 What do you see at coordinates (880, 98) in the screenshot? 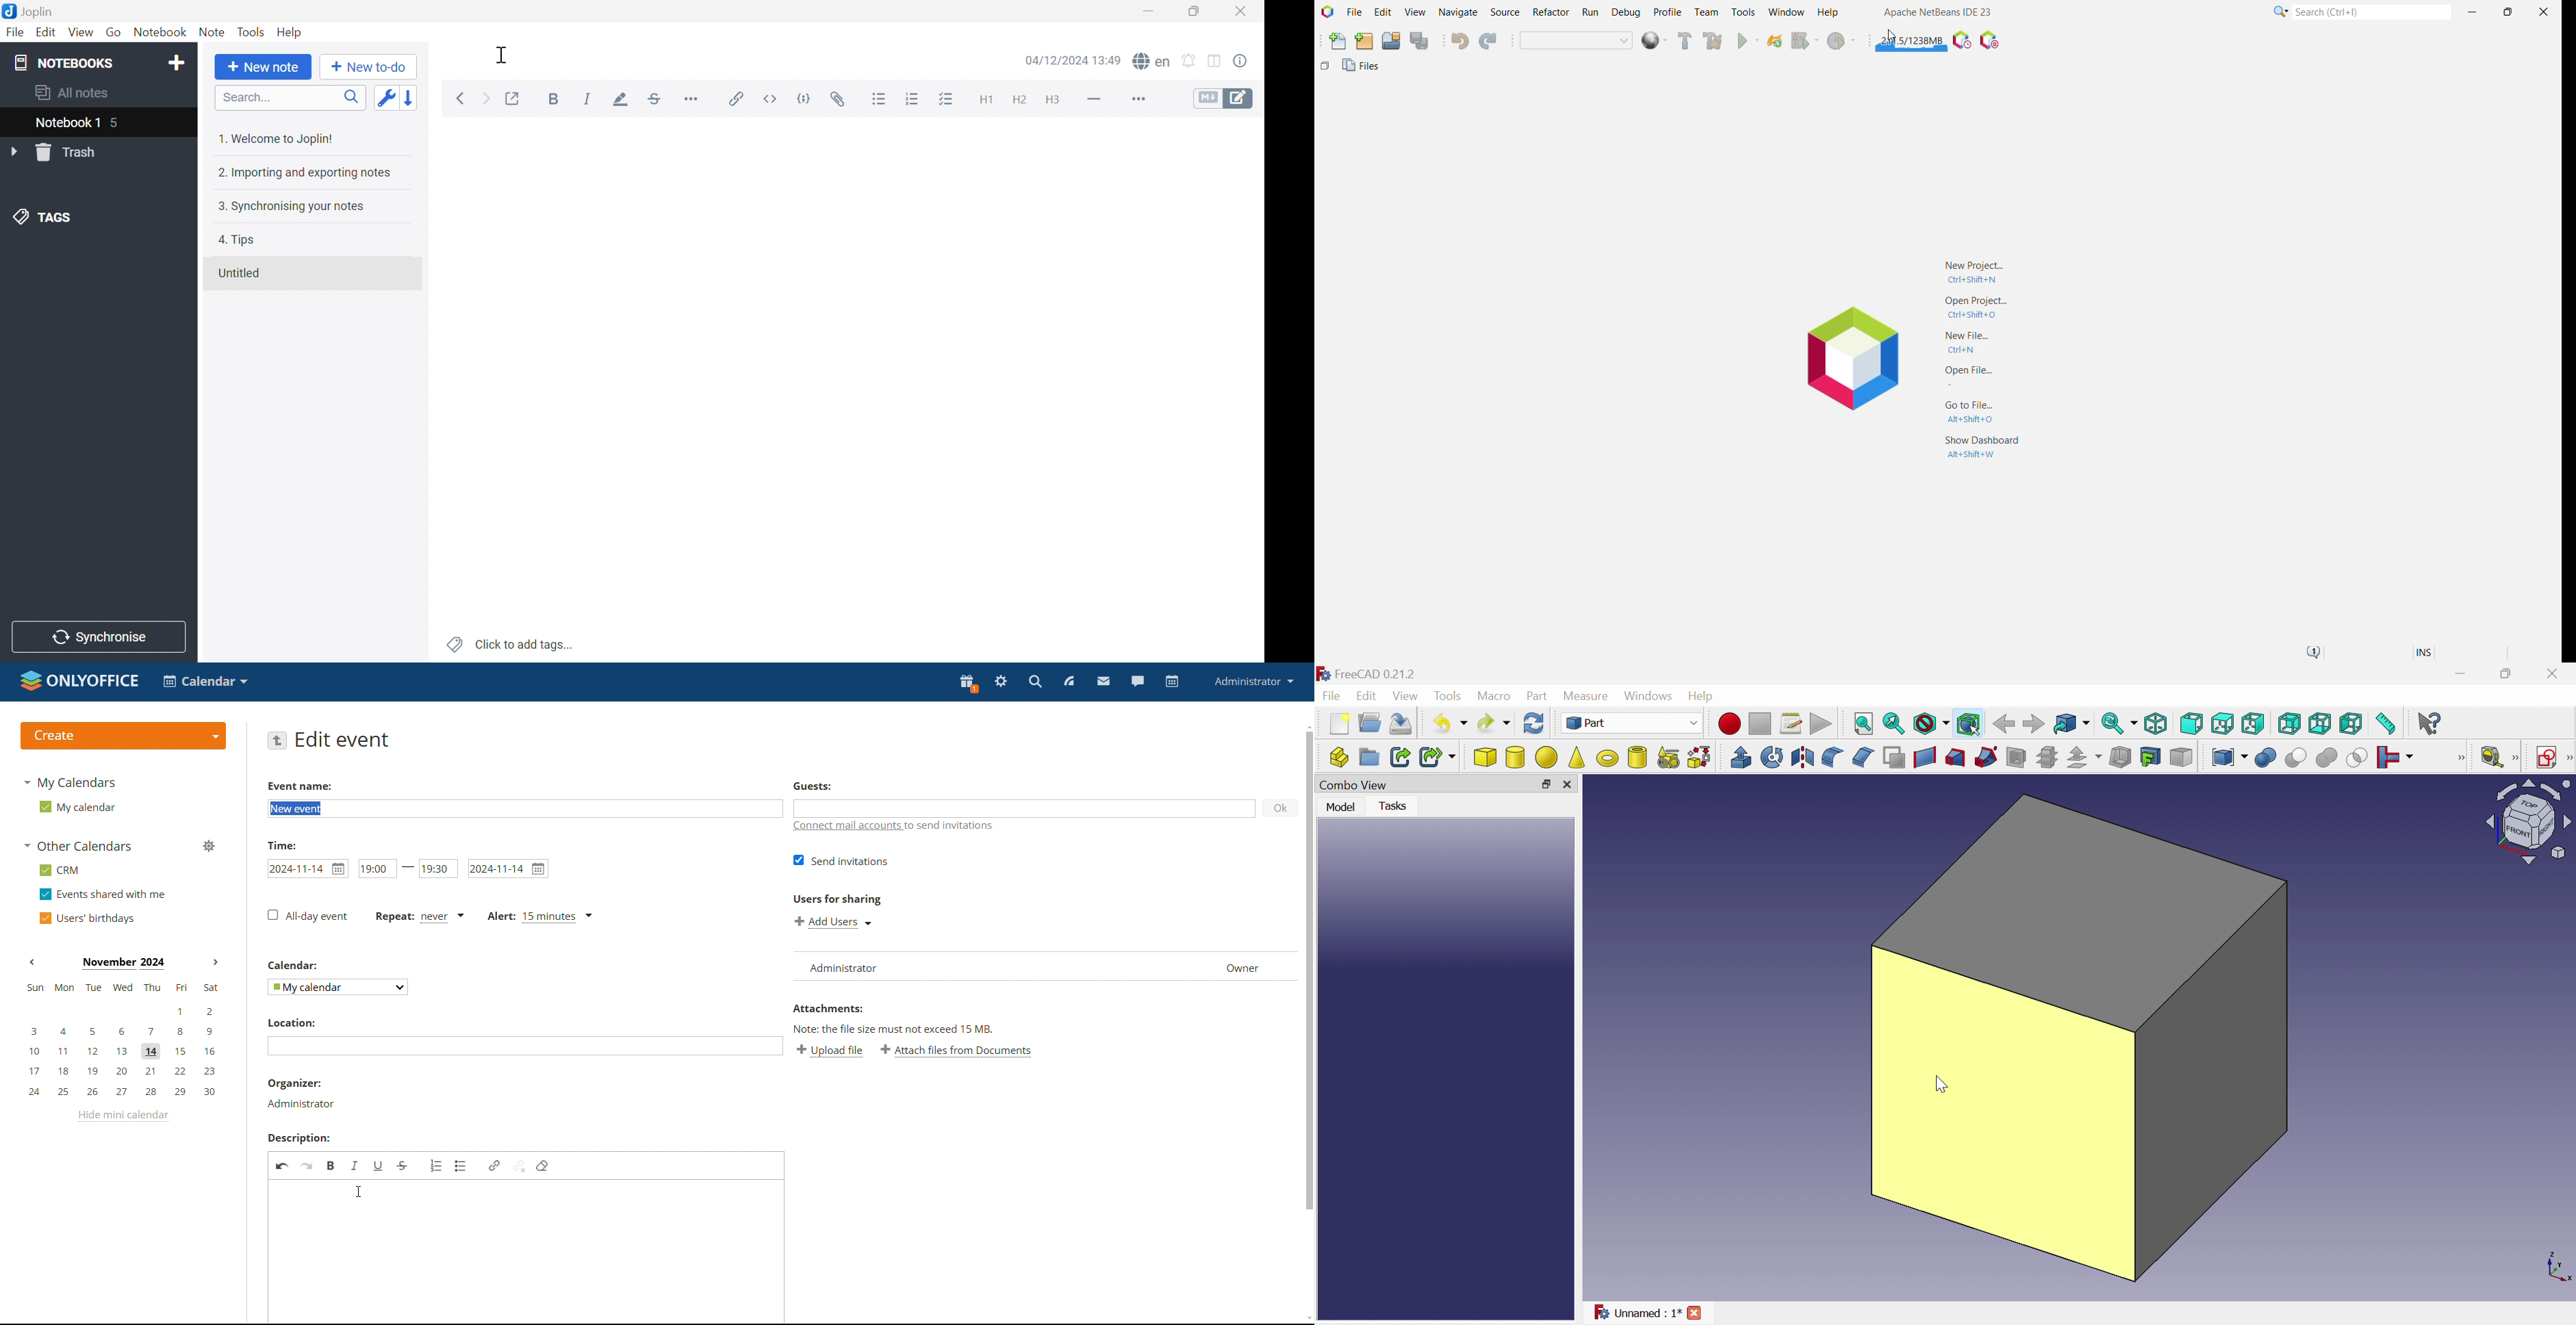
I see `Bulleted list` at bounding box center [880, 98].